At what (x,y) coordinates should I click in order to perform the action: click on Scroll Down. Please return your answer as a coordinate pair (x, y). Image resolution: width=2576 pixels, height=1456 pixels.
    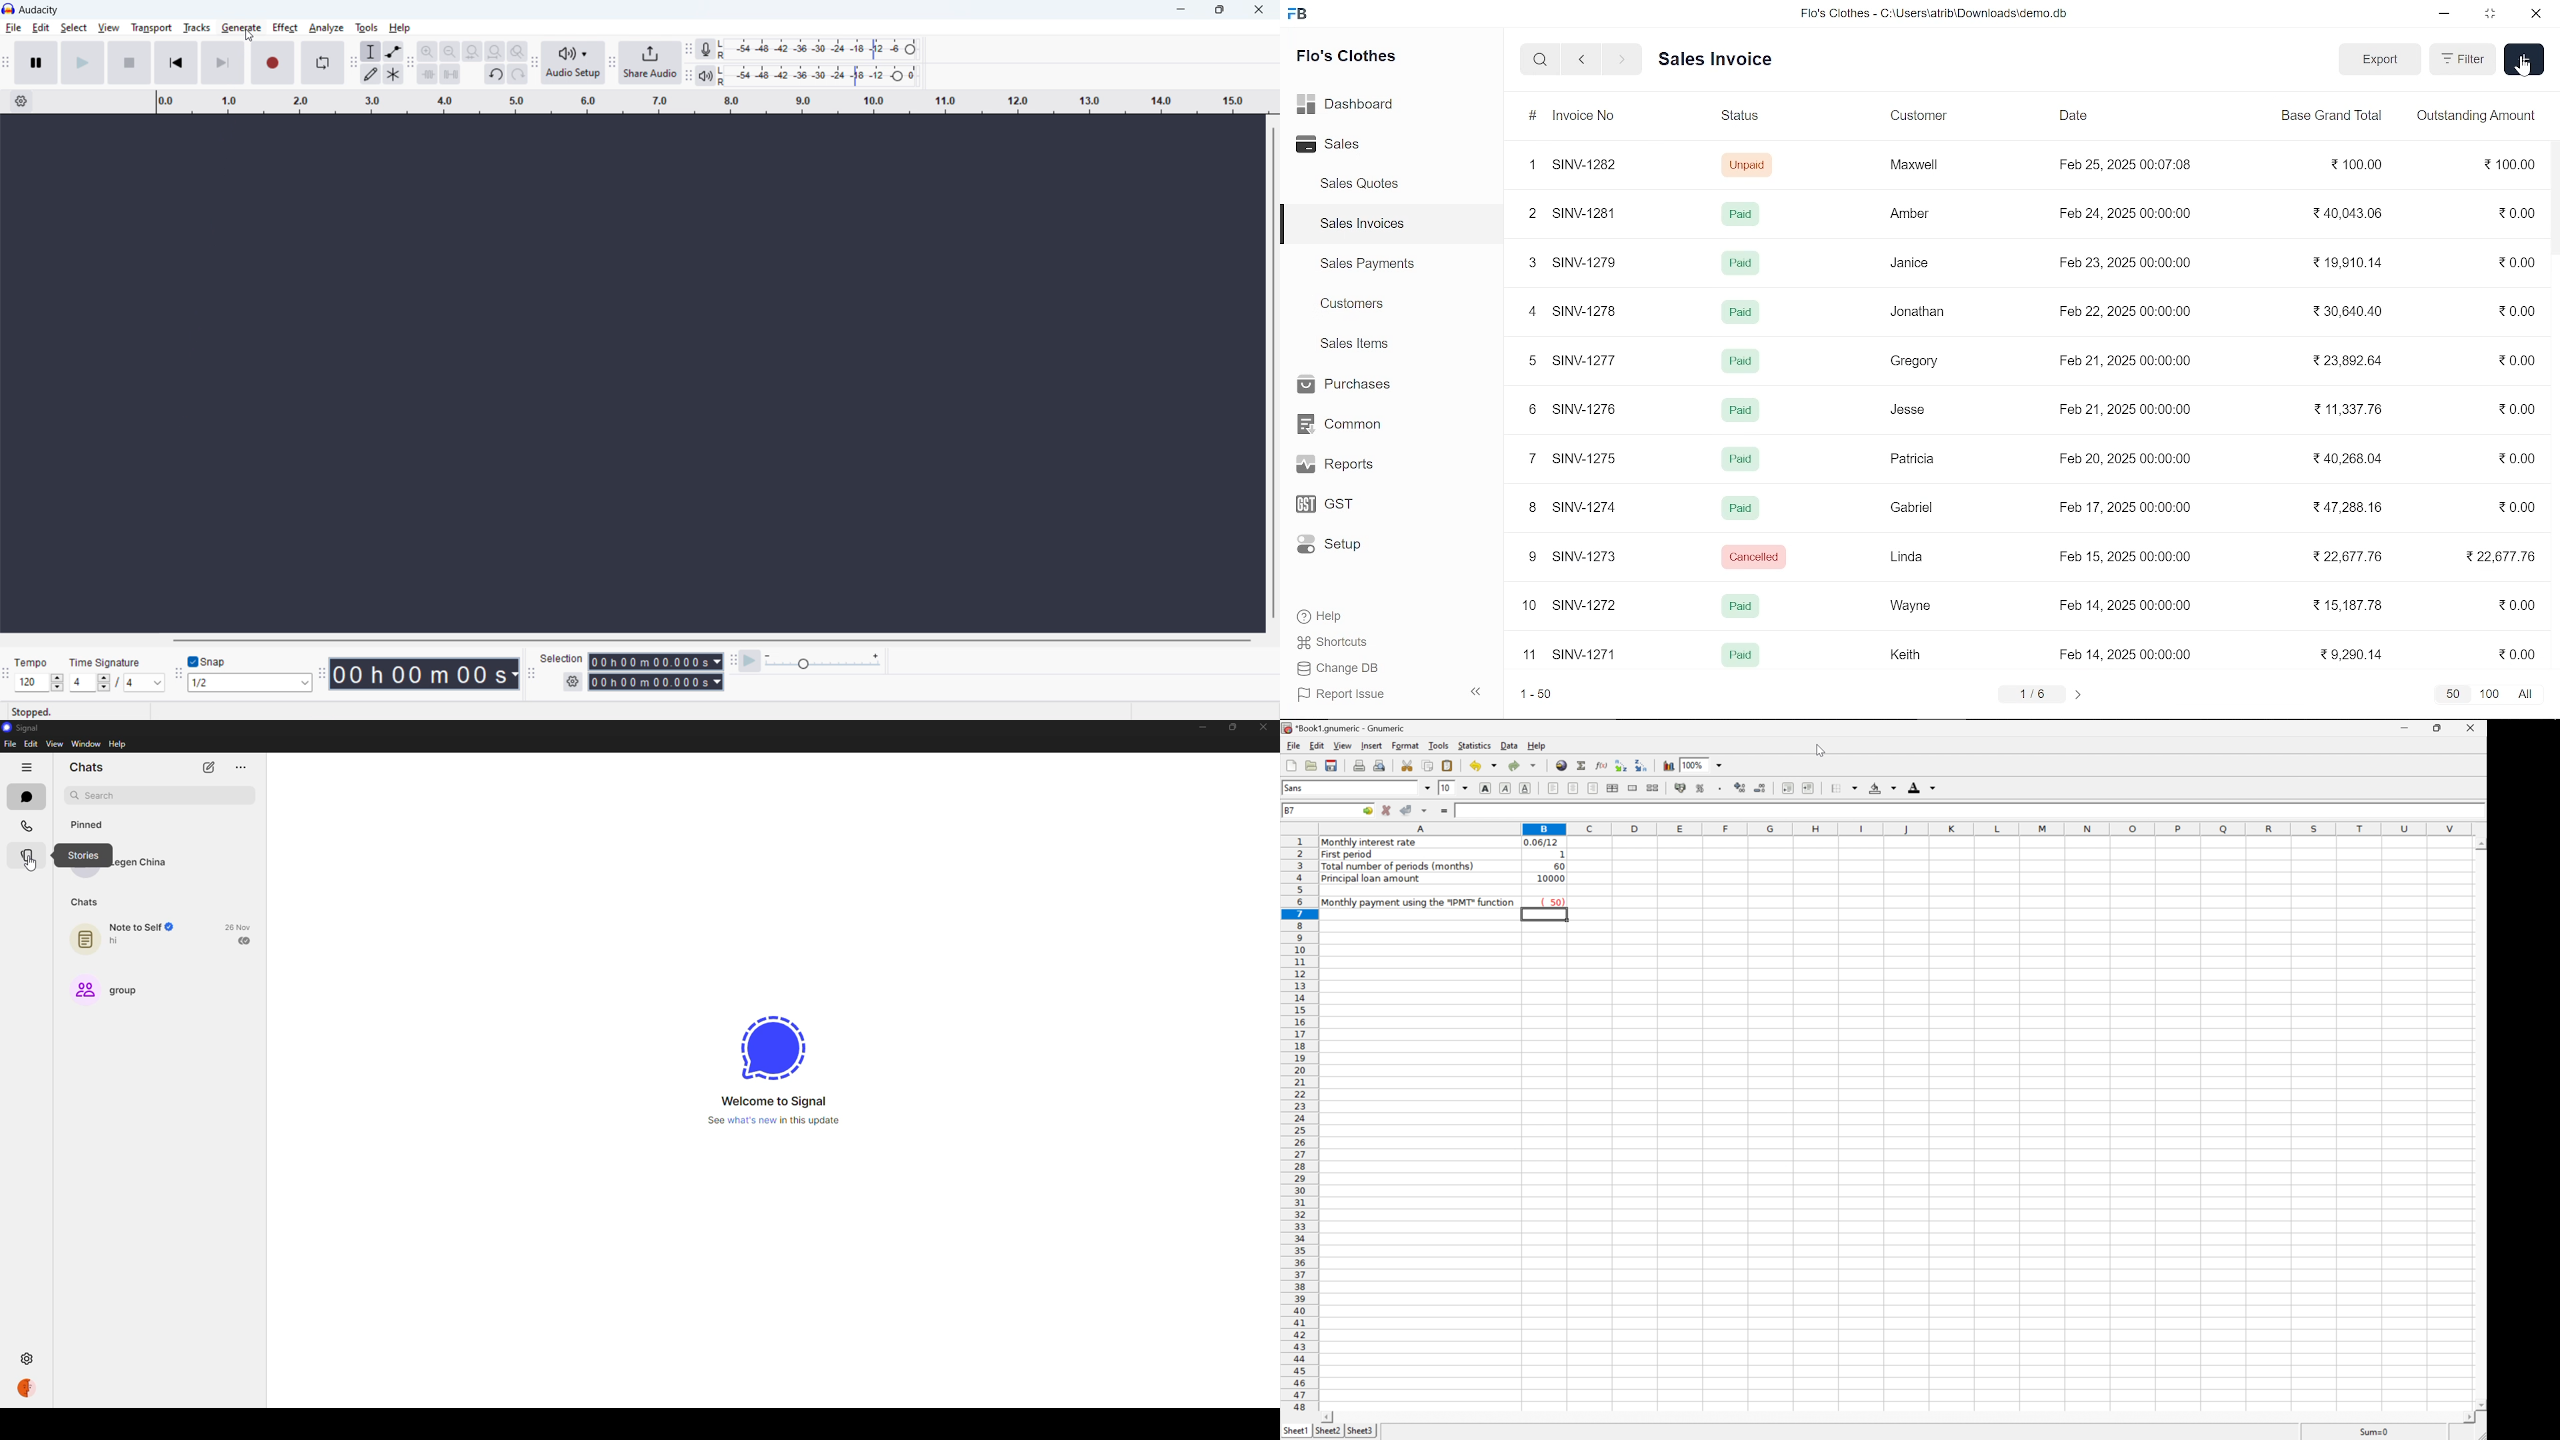
    Looking at the image, I should click on (2480, 1404).